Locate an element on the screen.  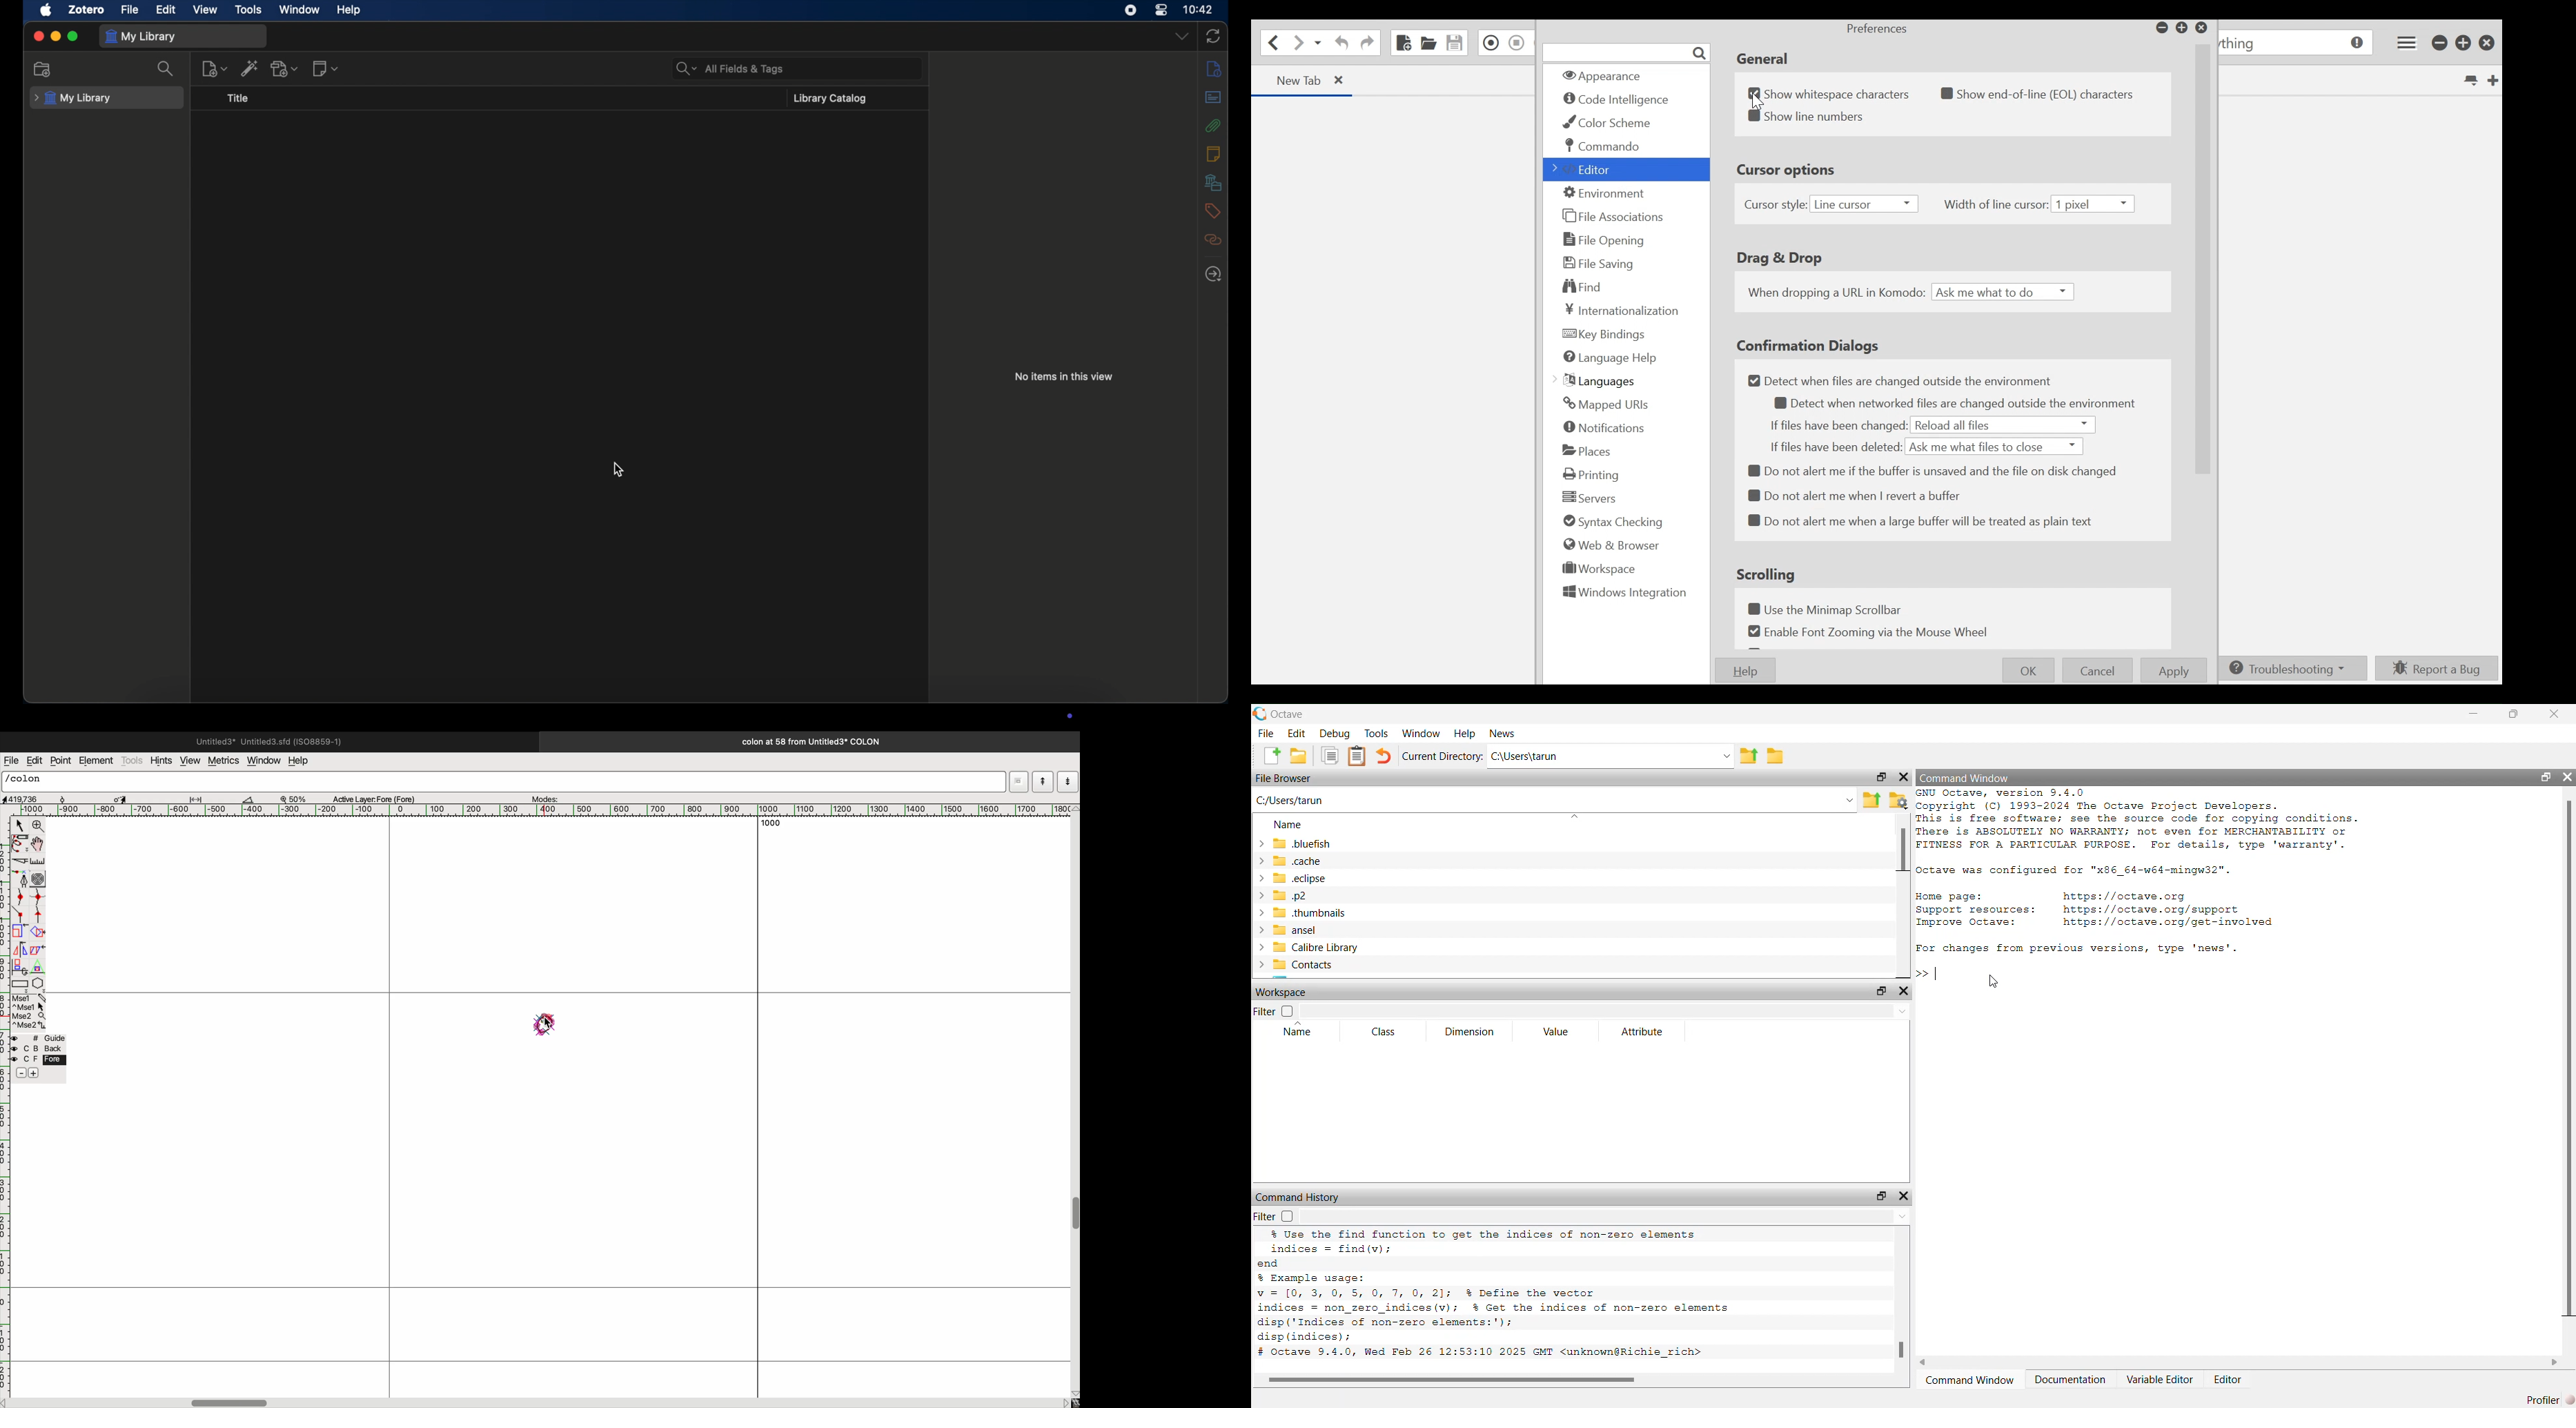
C:\Users\tarun Ld is located at coordinates (1613, 758).